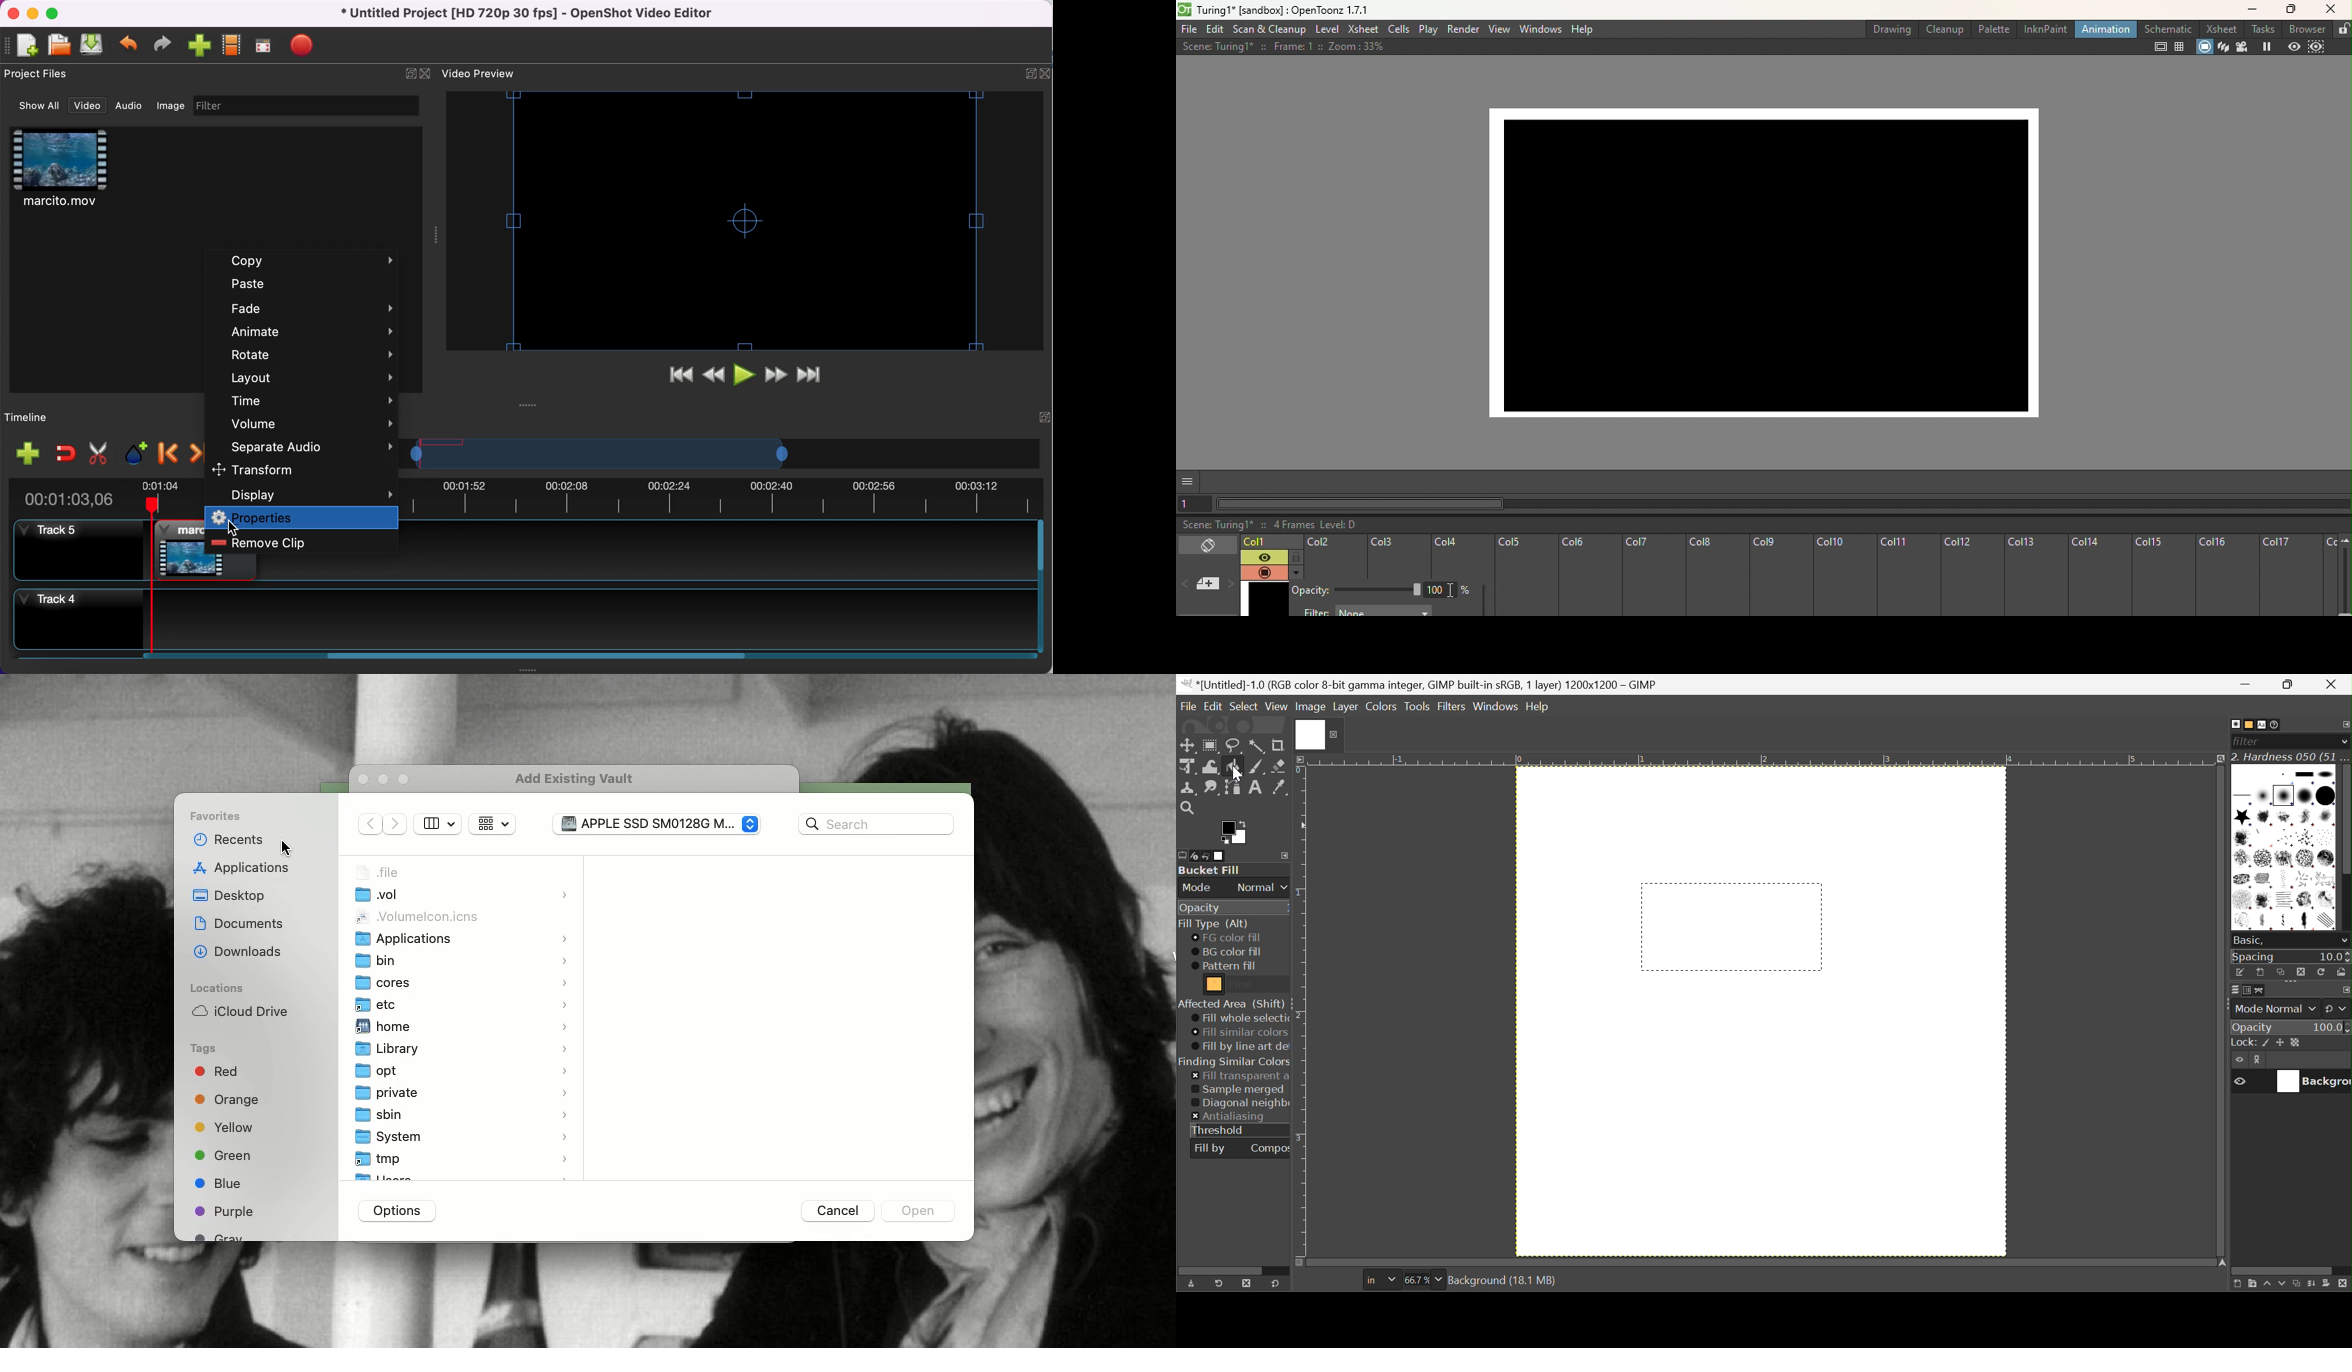  I want to click on rewind, so click(713, 378).